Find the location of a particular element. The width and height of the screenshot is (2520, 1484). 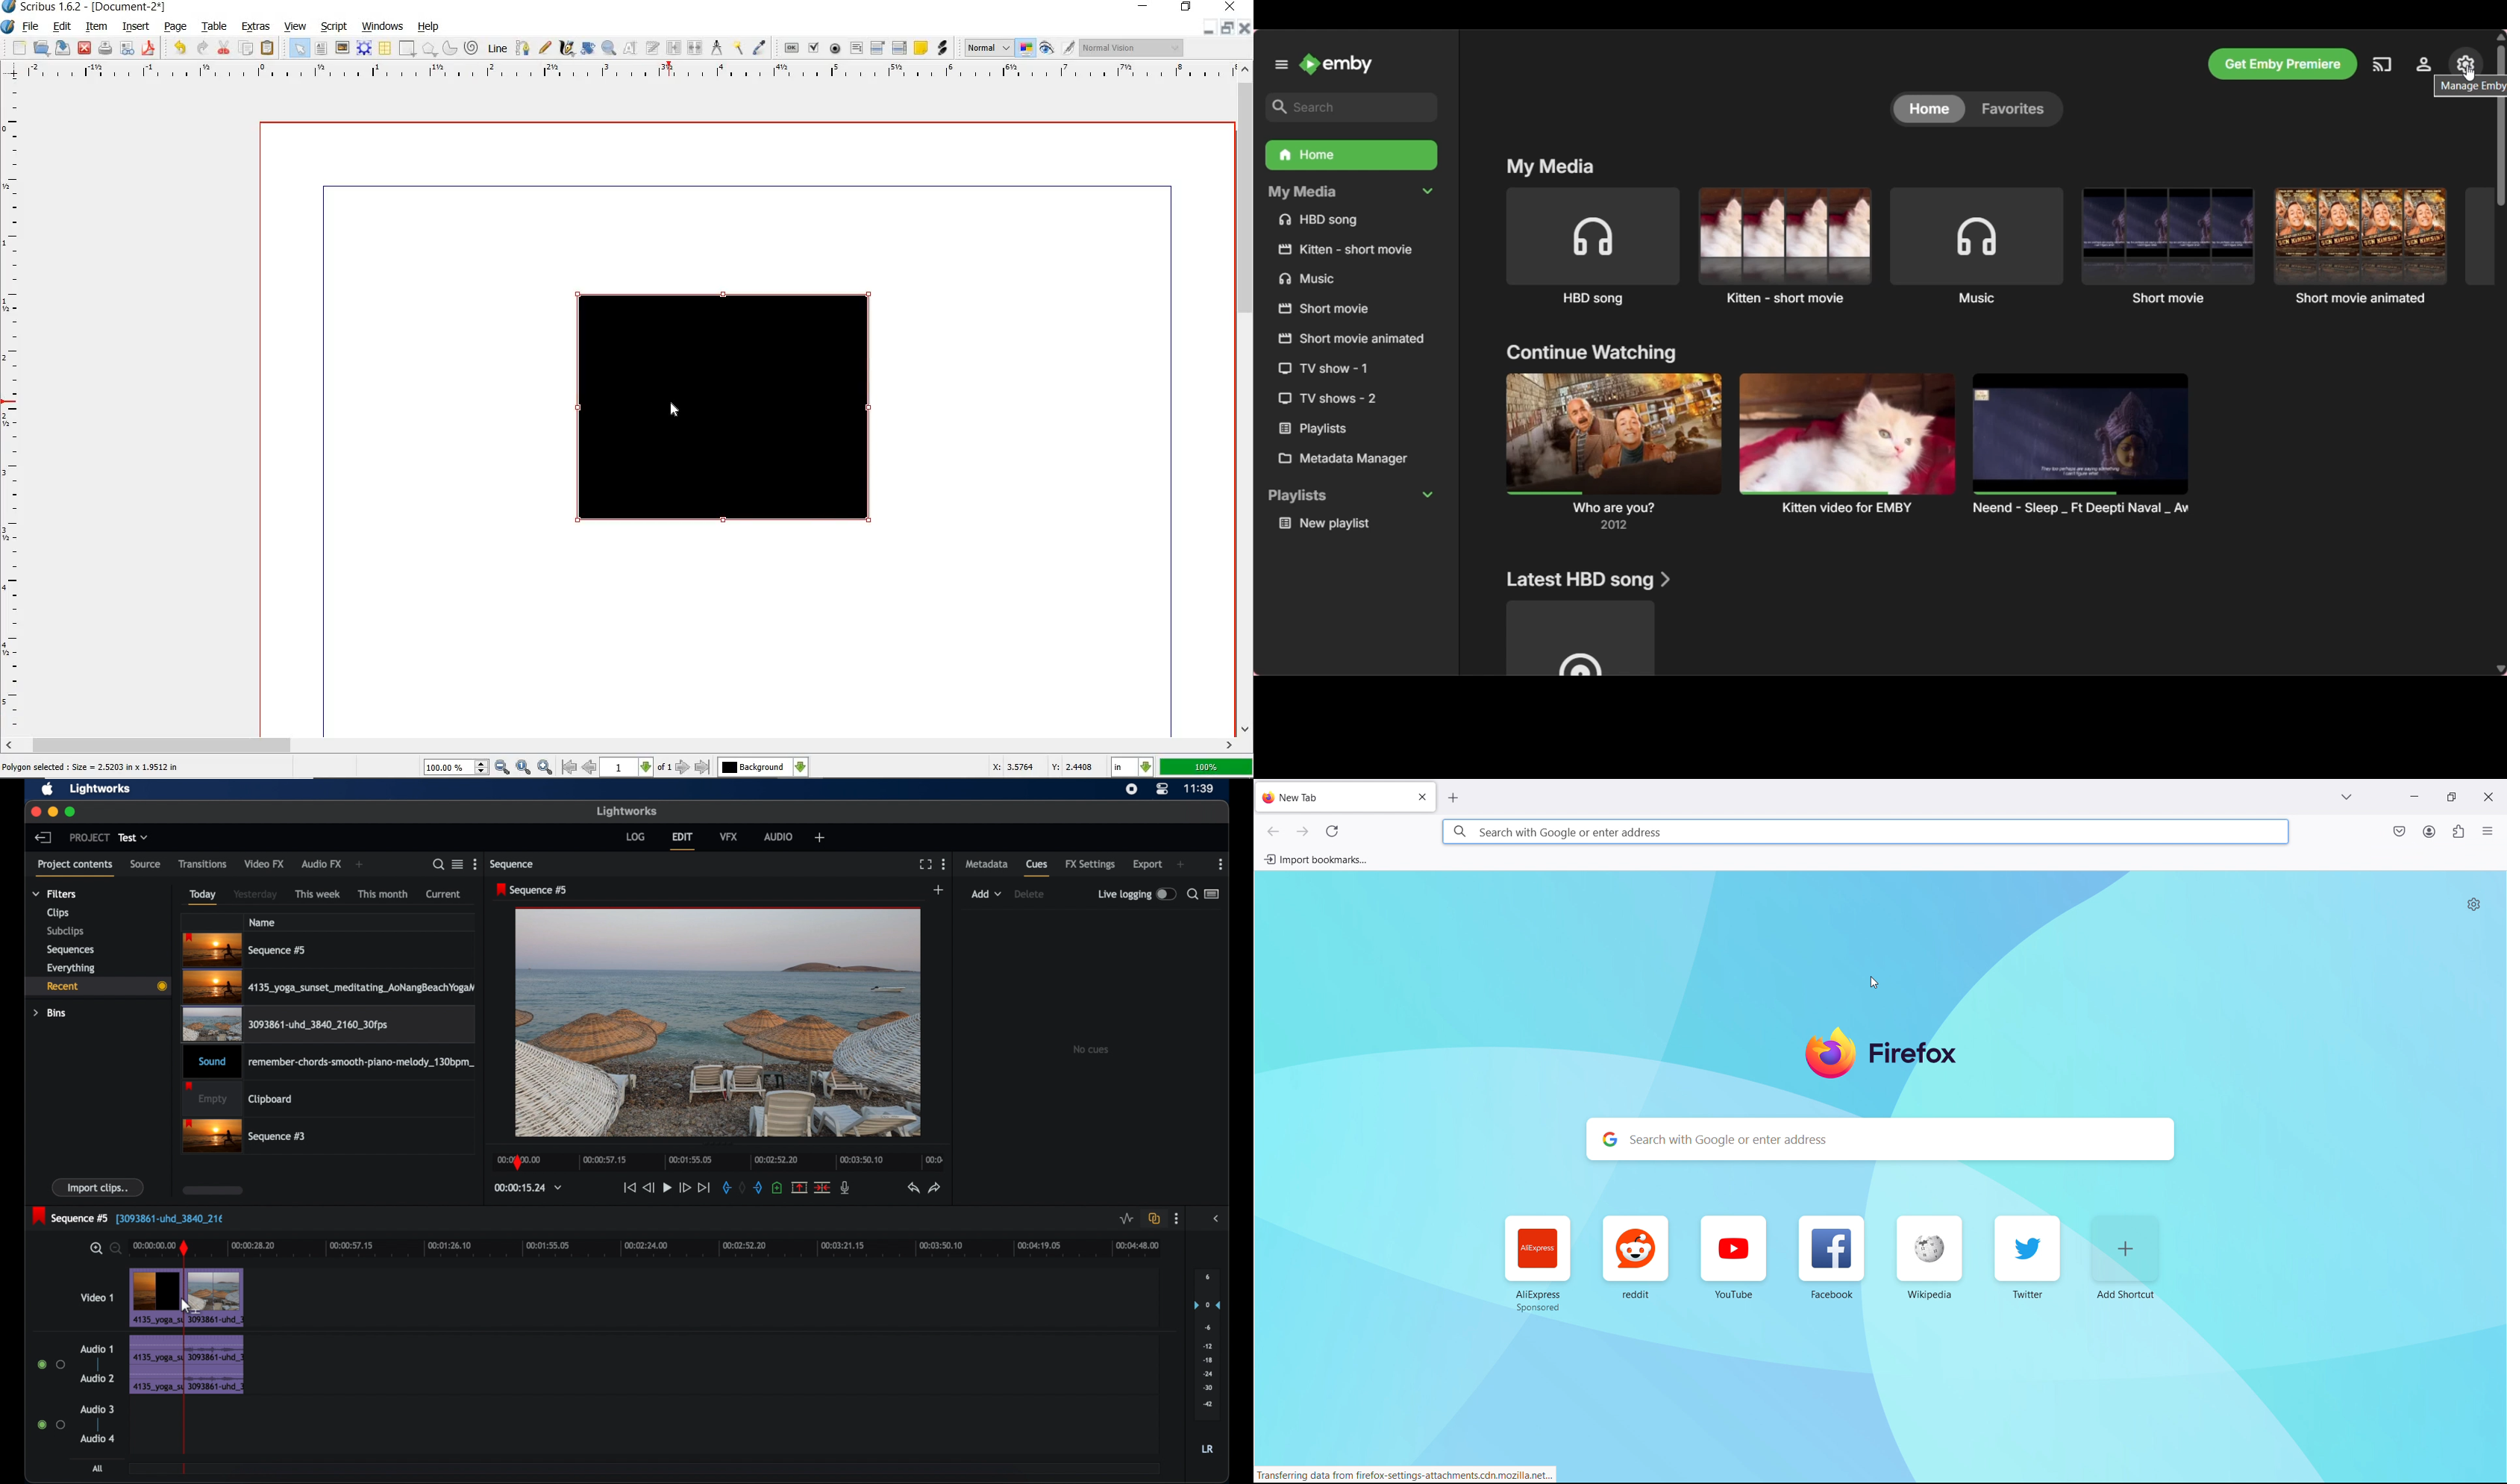

save as pdf is located at coordinates (150, 48).